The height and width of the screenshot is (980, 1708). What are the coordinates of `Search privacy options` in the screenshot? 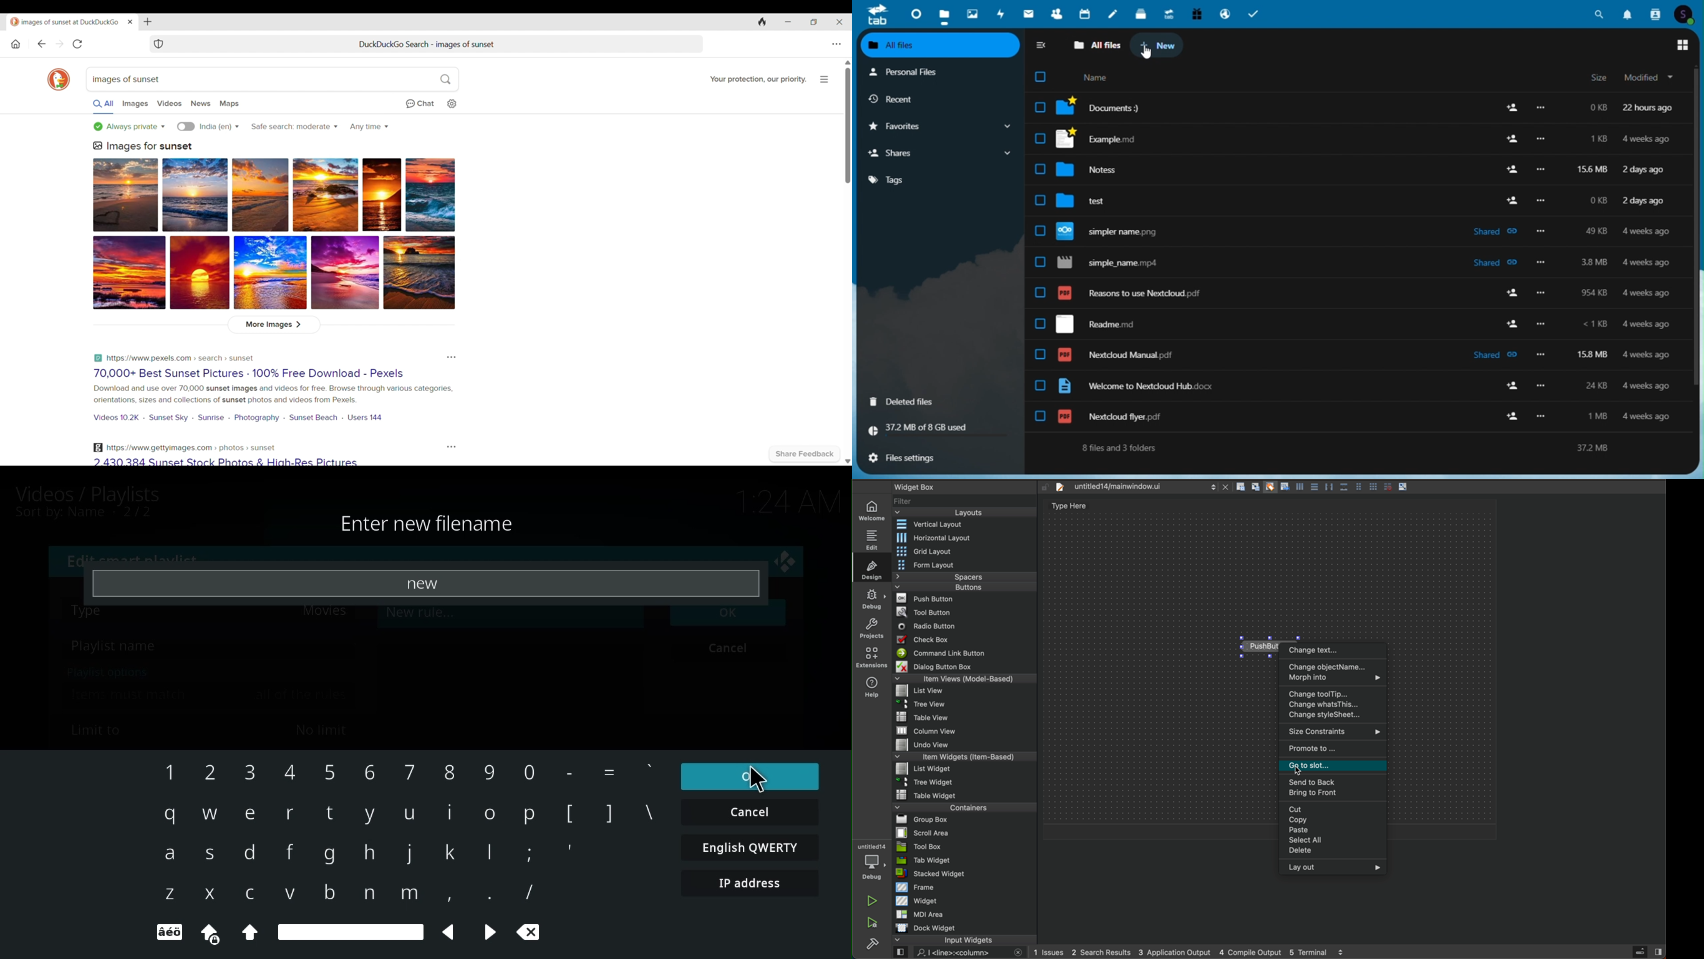 It's located at (129, 127).